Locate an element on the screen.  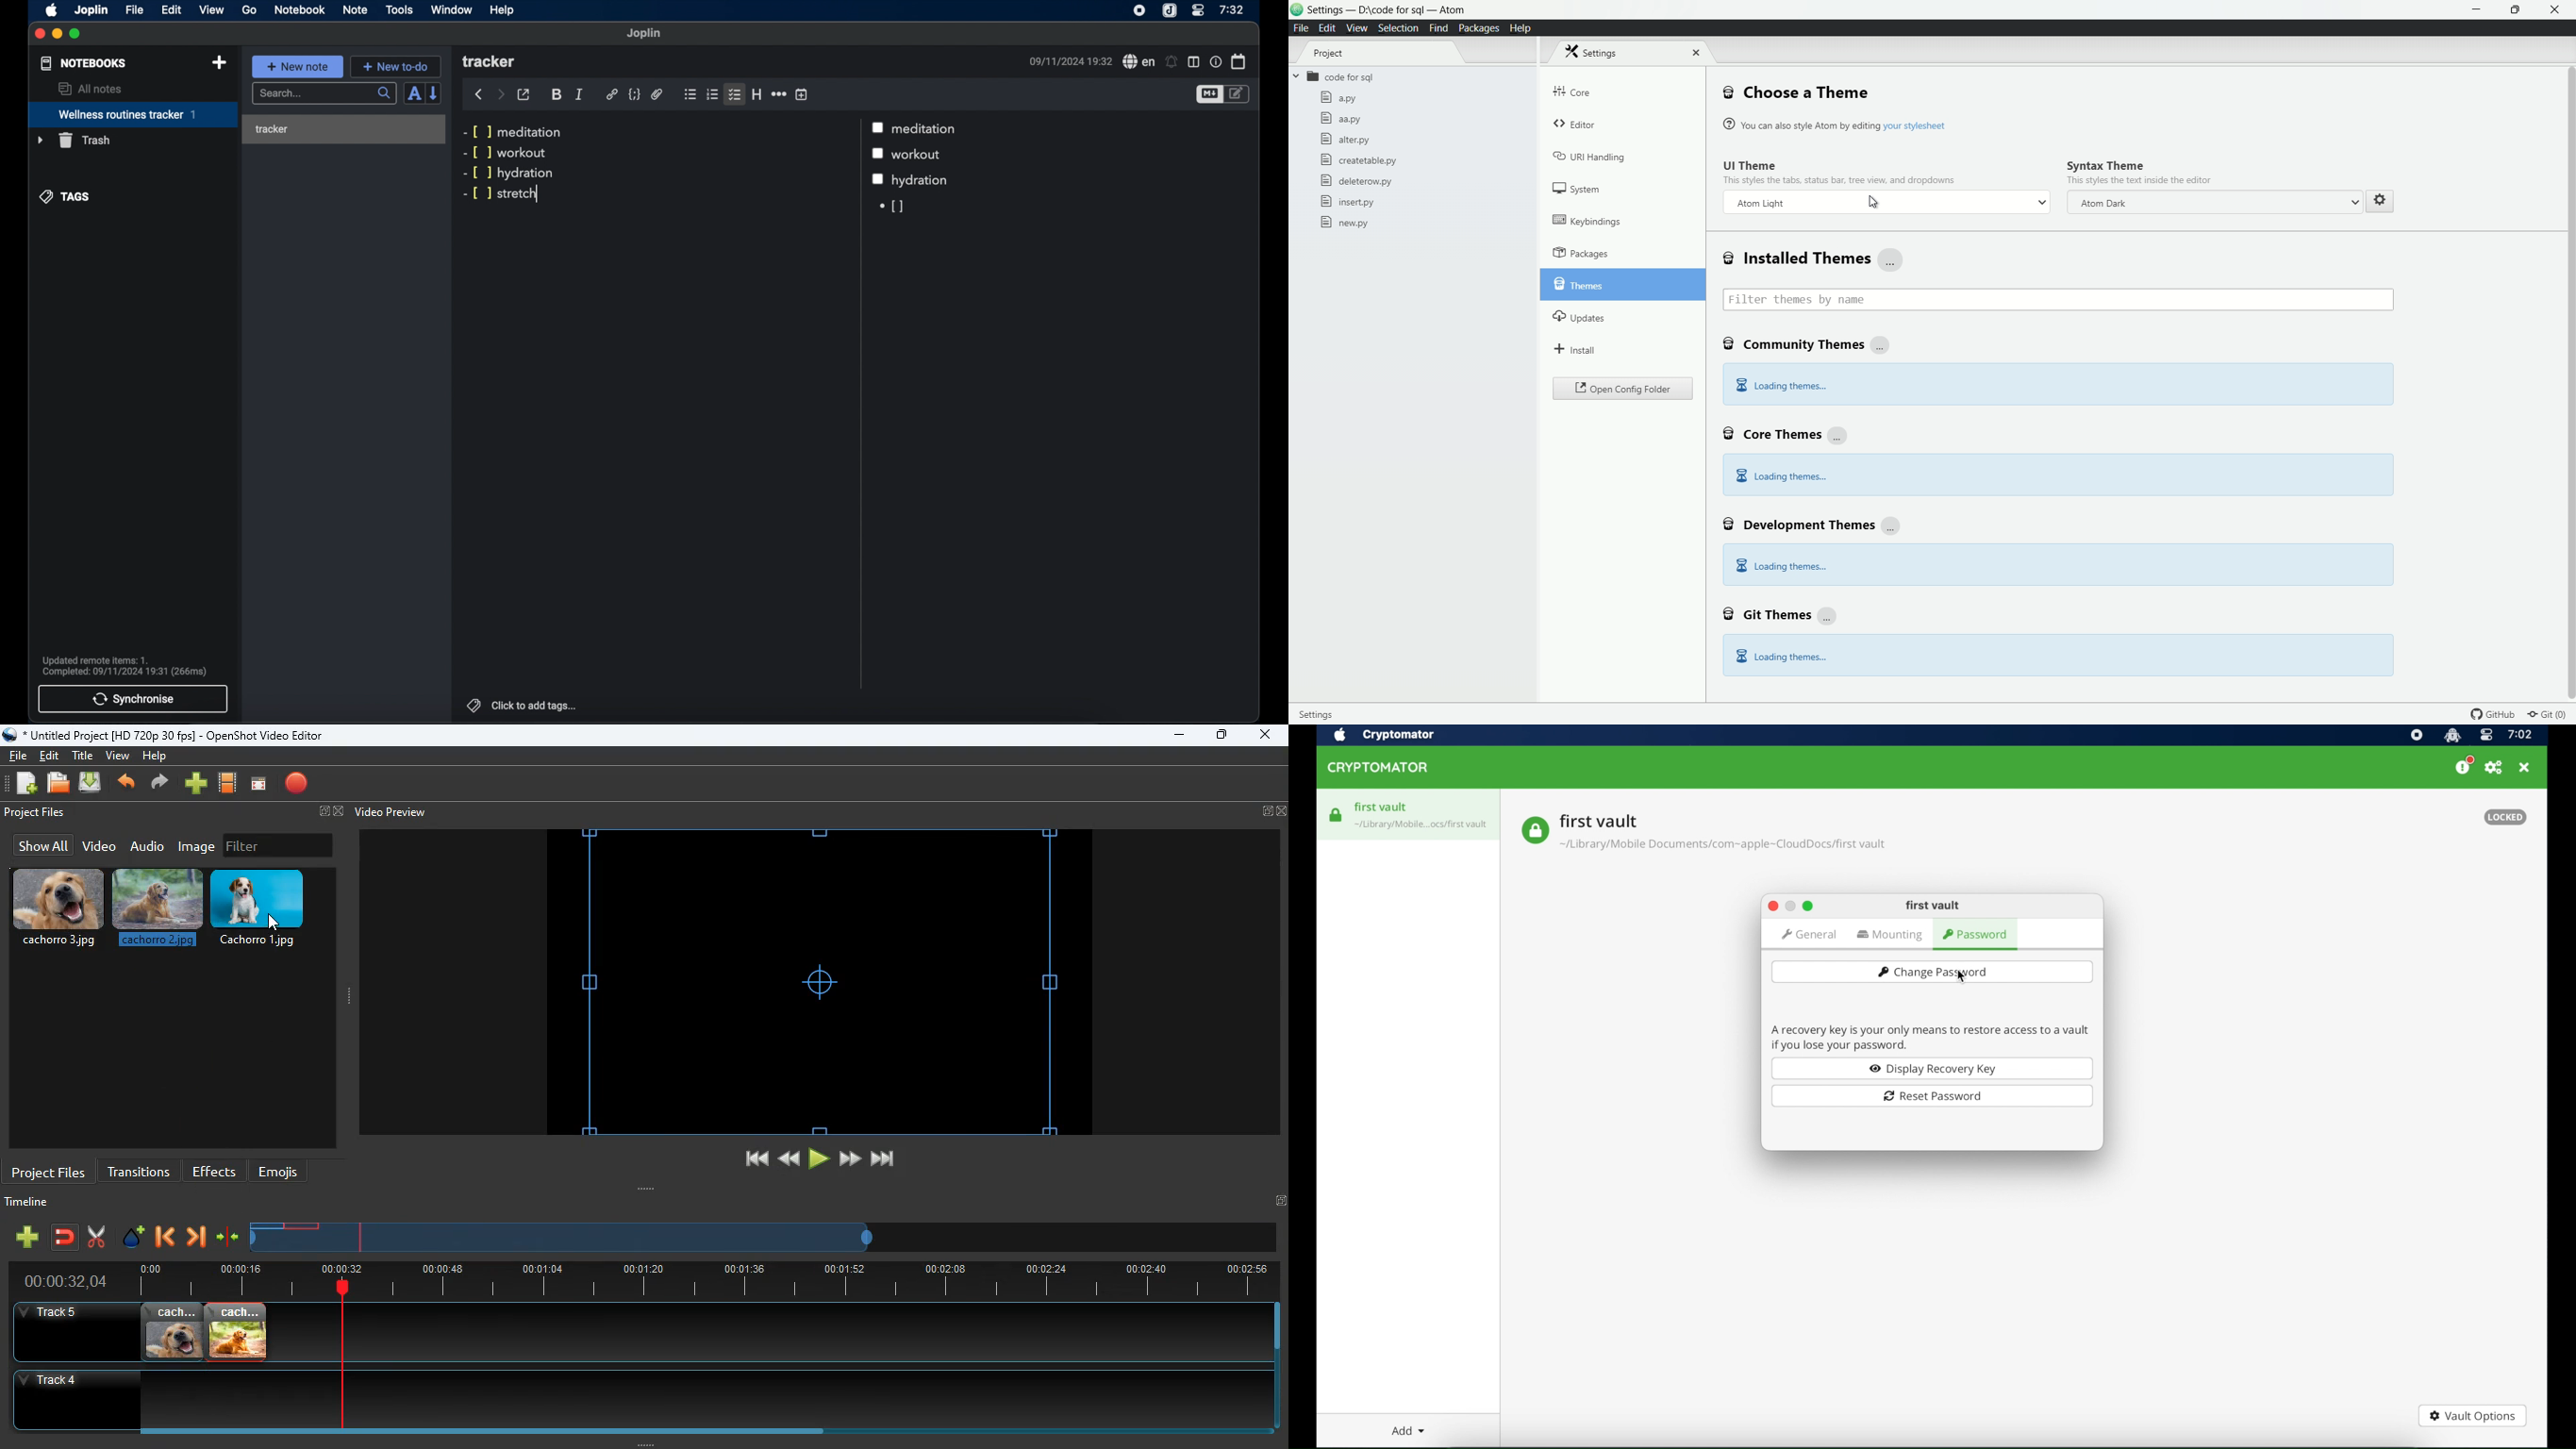
09/11/2024 19:32 is located at coordinates (1069, 61).